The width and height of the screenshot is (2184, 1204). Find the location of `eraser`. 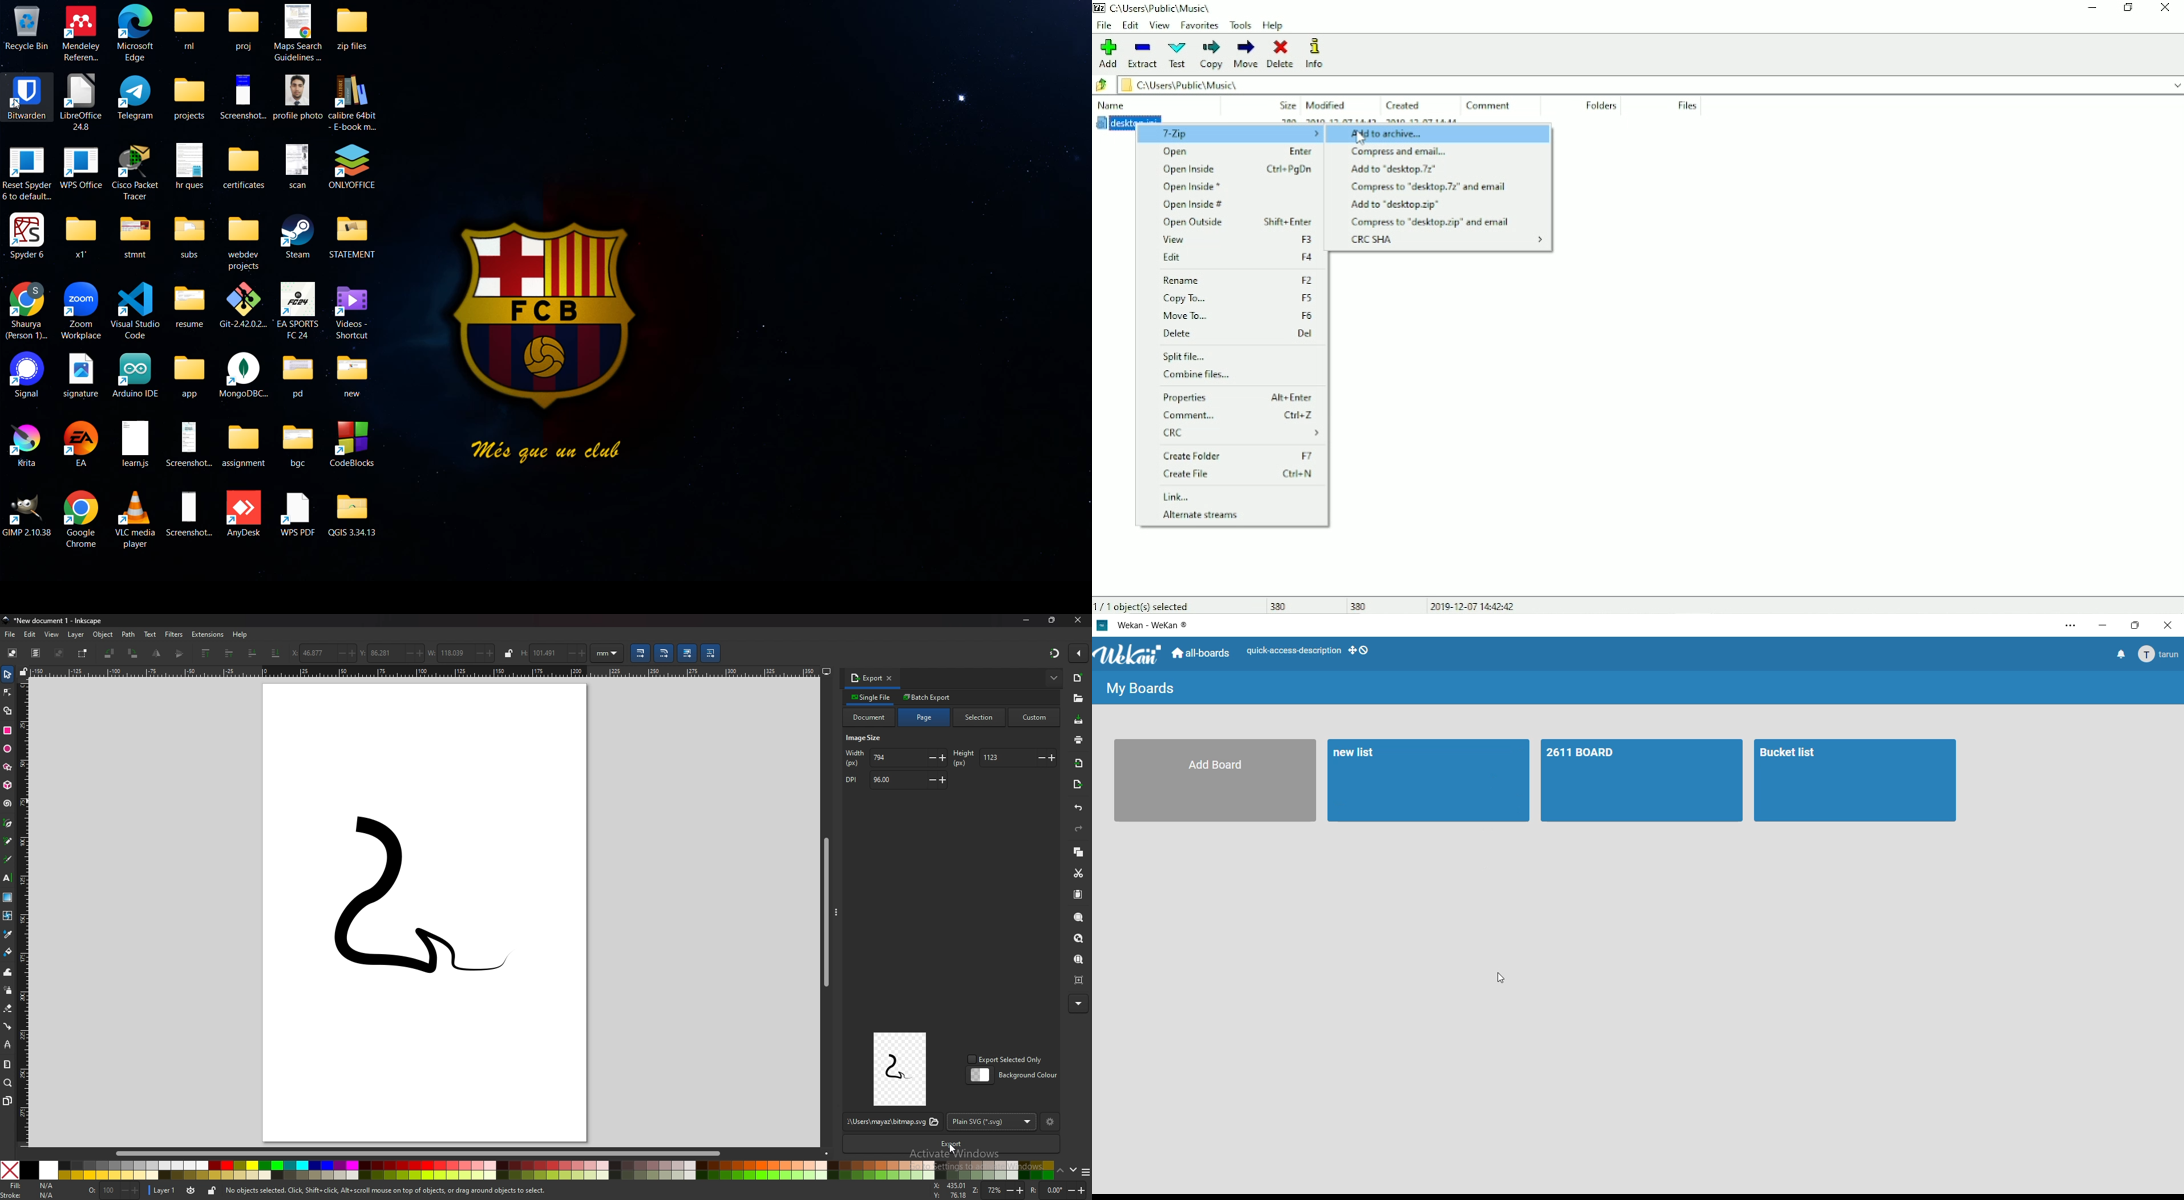

eraser is located at coordinates (8, 1009).